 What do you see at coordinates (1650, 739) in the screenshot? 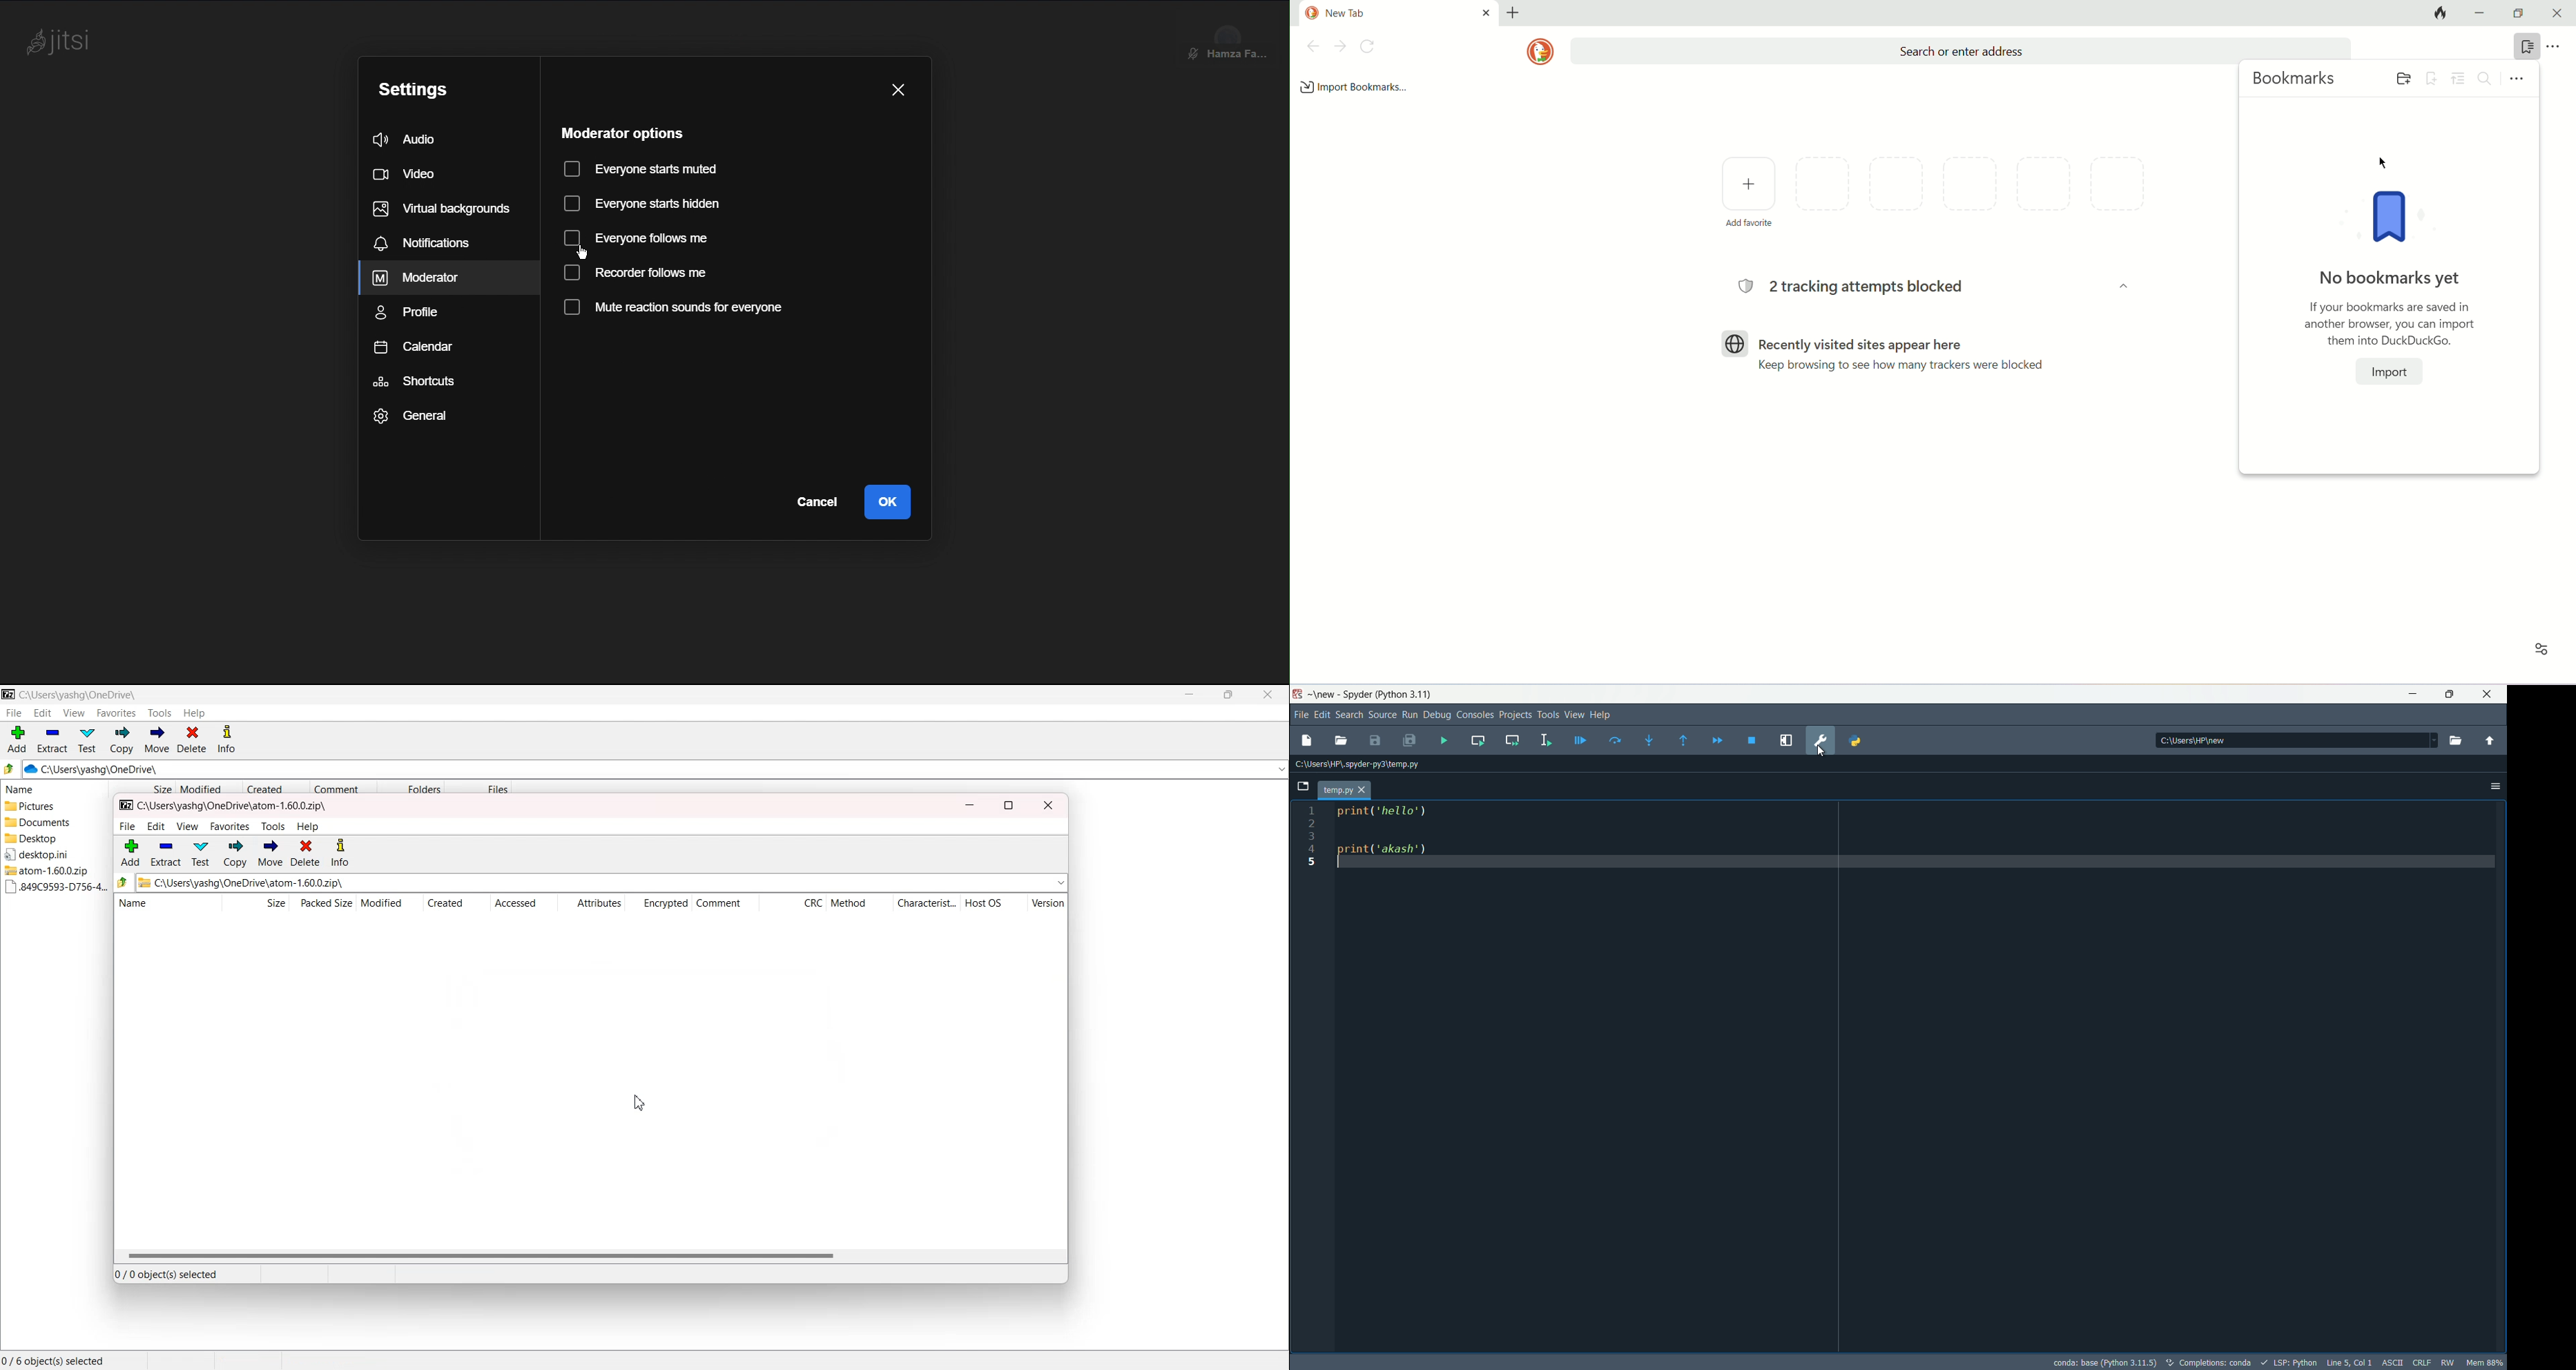
I see `step into function` at bounding box center [1650, 739].